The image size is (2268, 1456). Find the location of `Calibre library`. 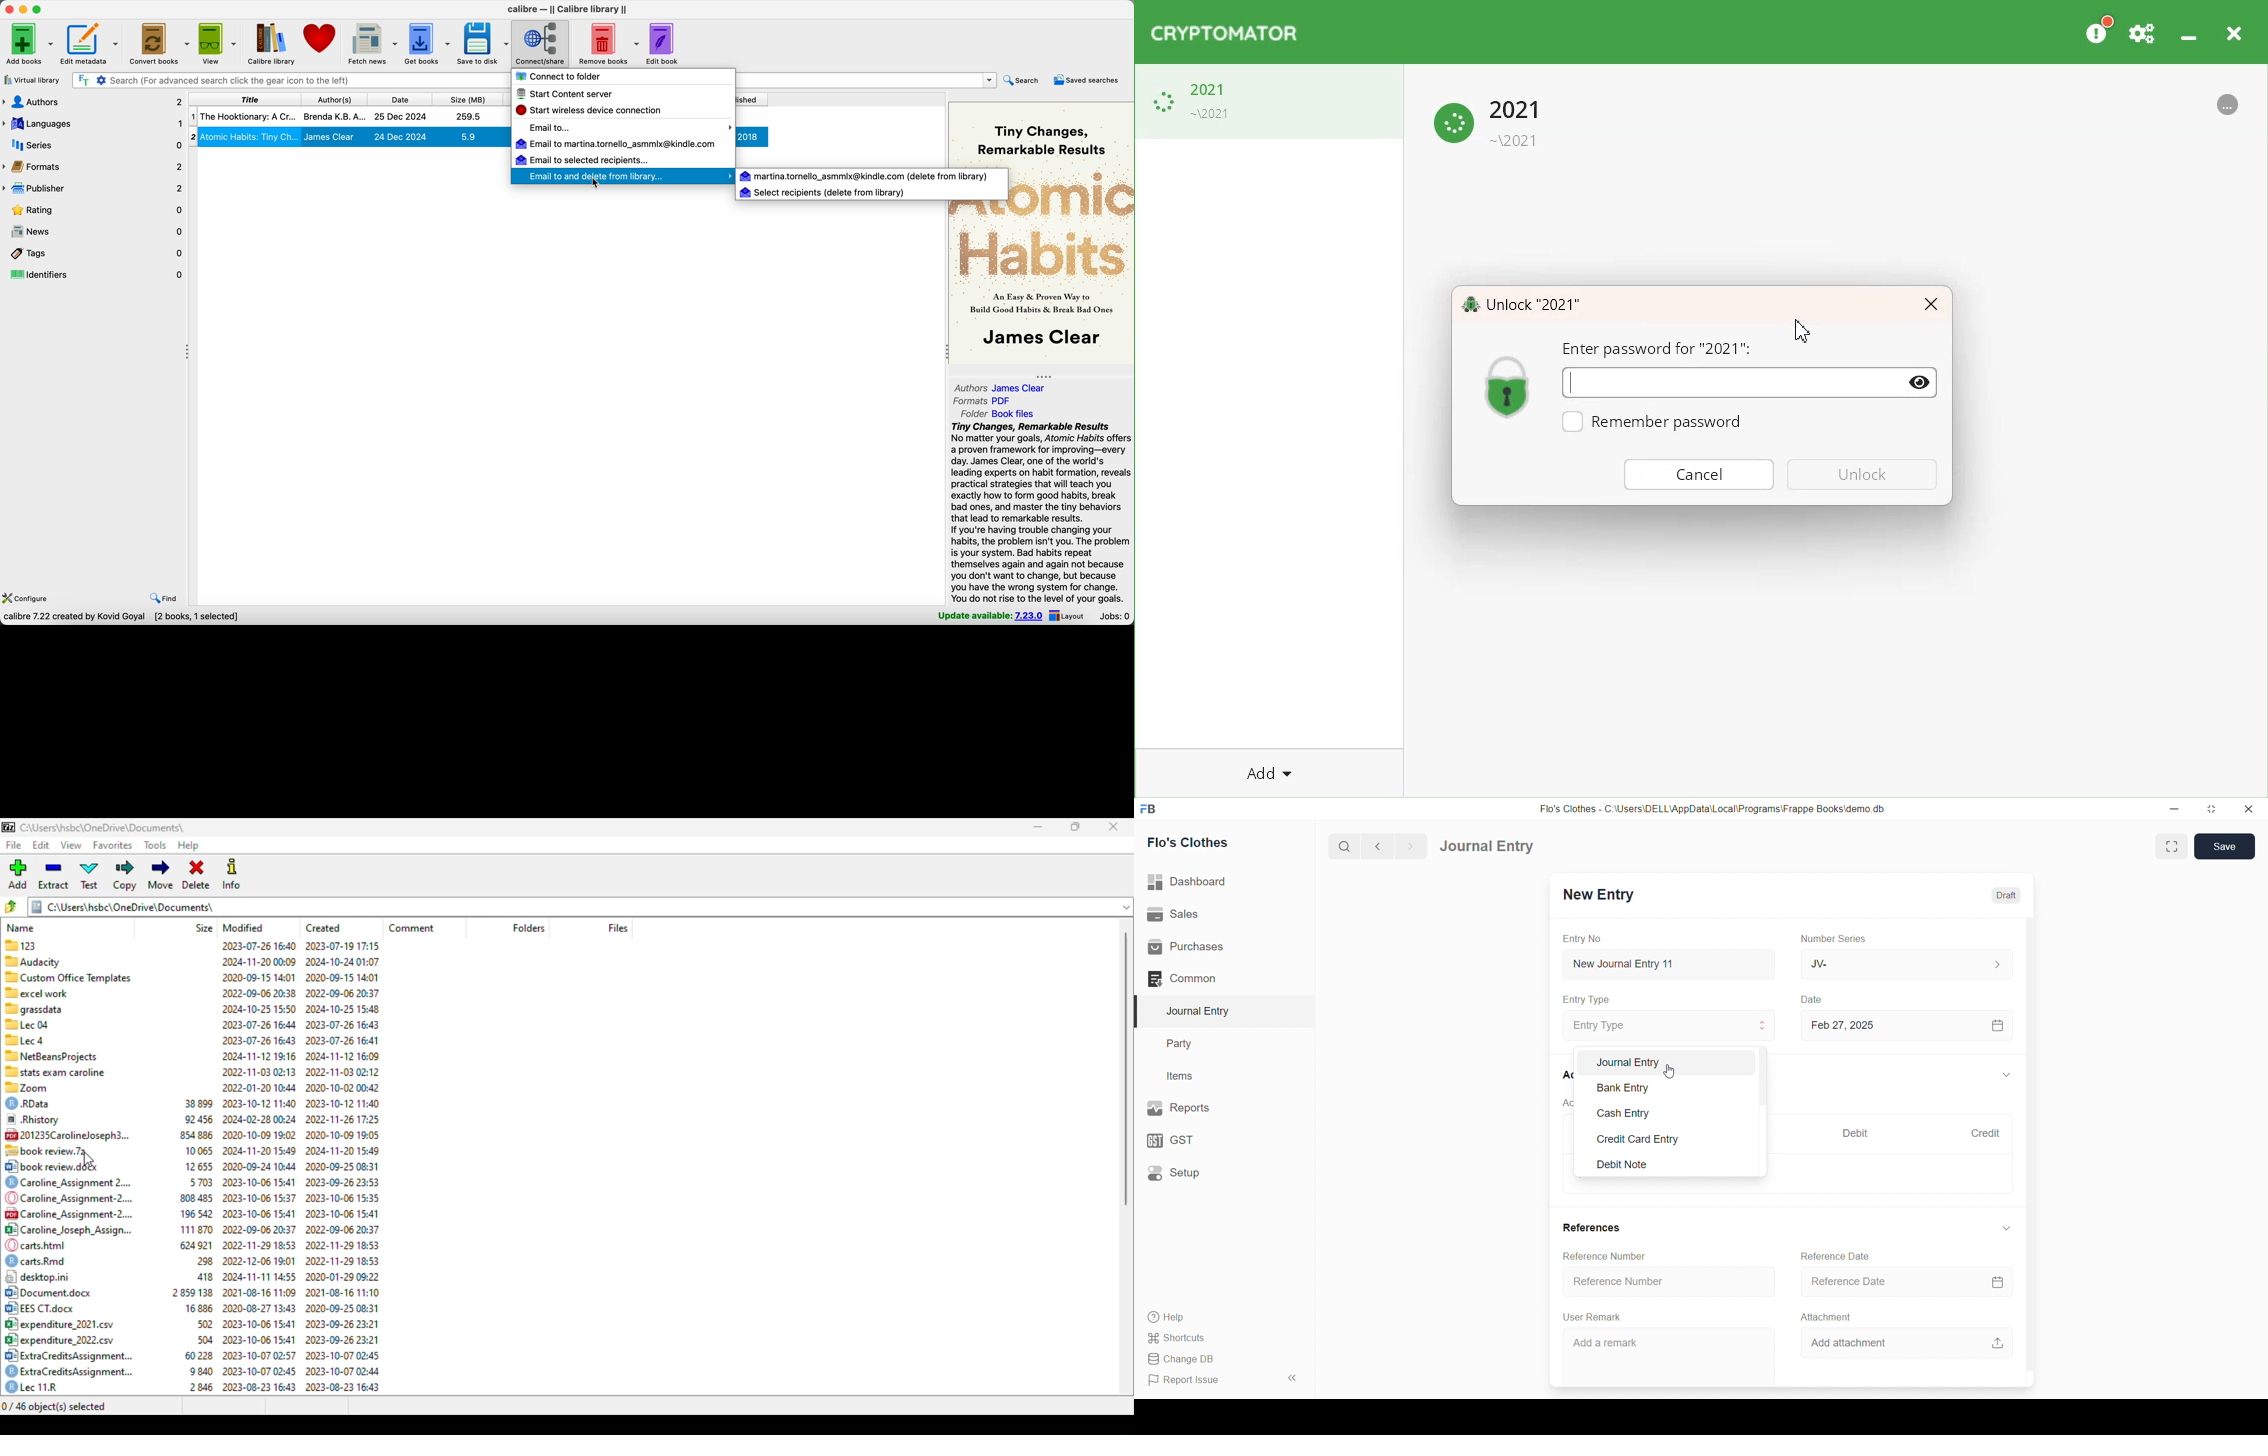

Calibre library is located at coordinates (272, 44).